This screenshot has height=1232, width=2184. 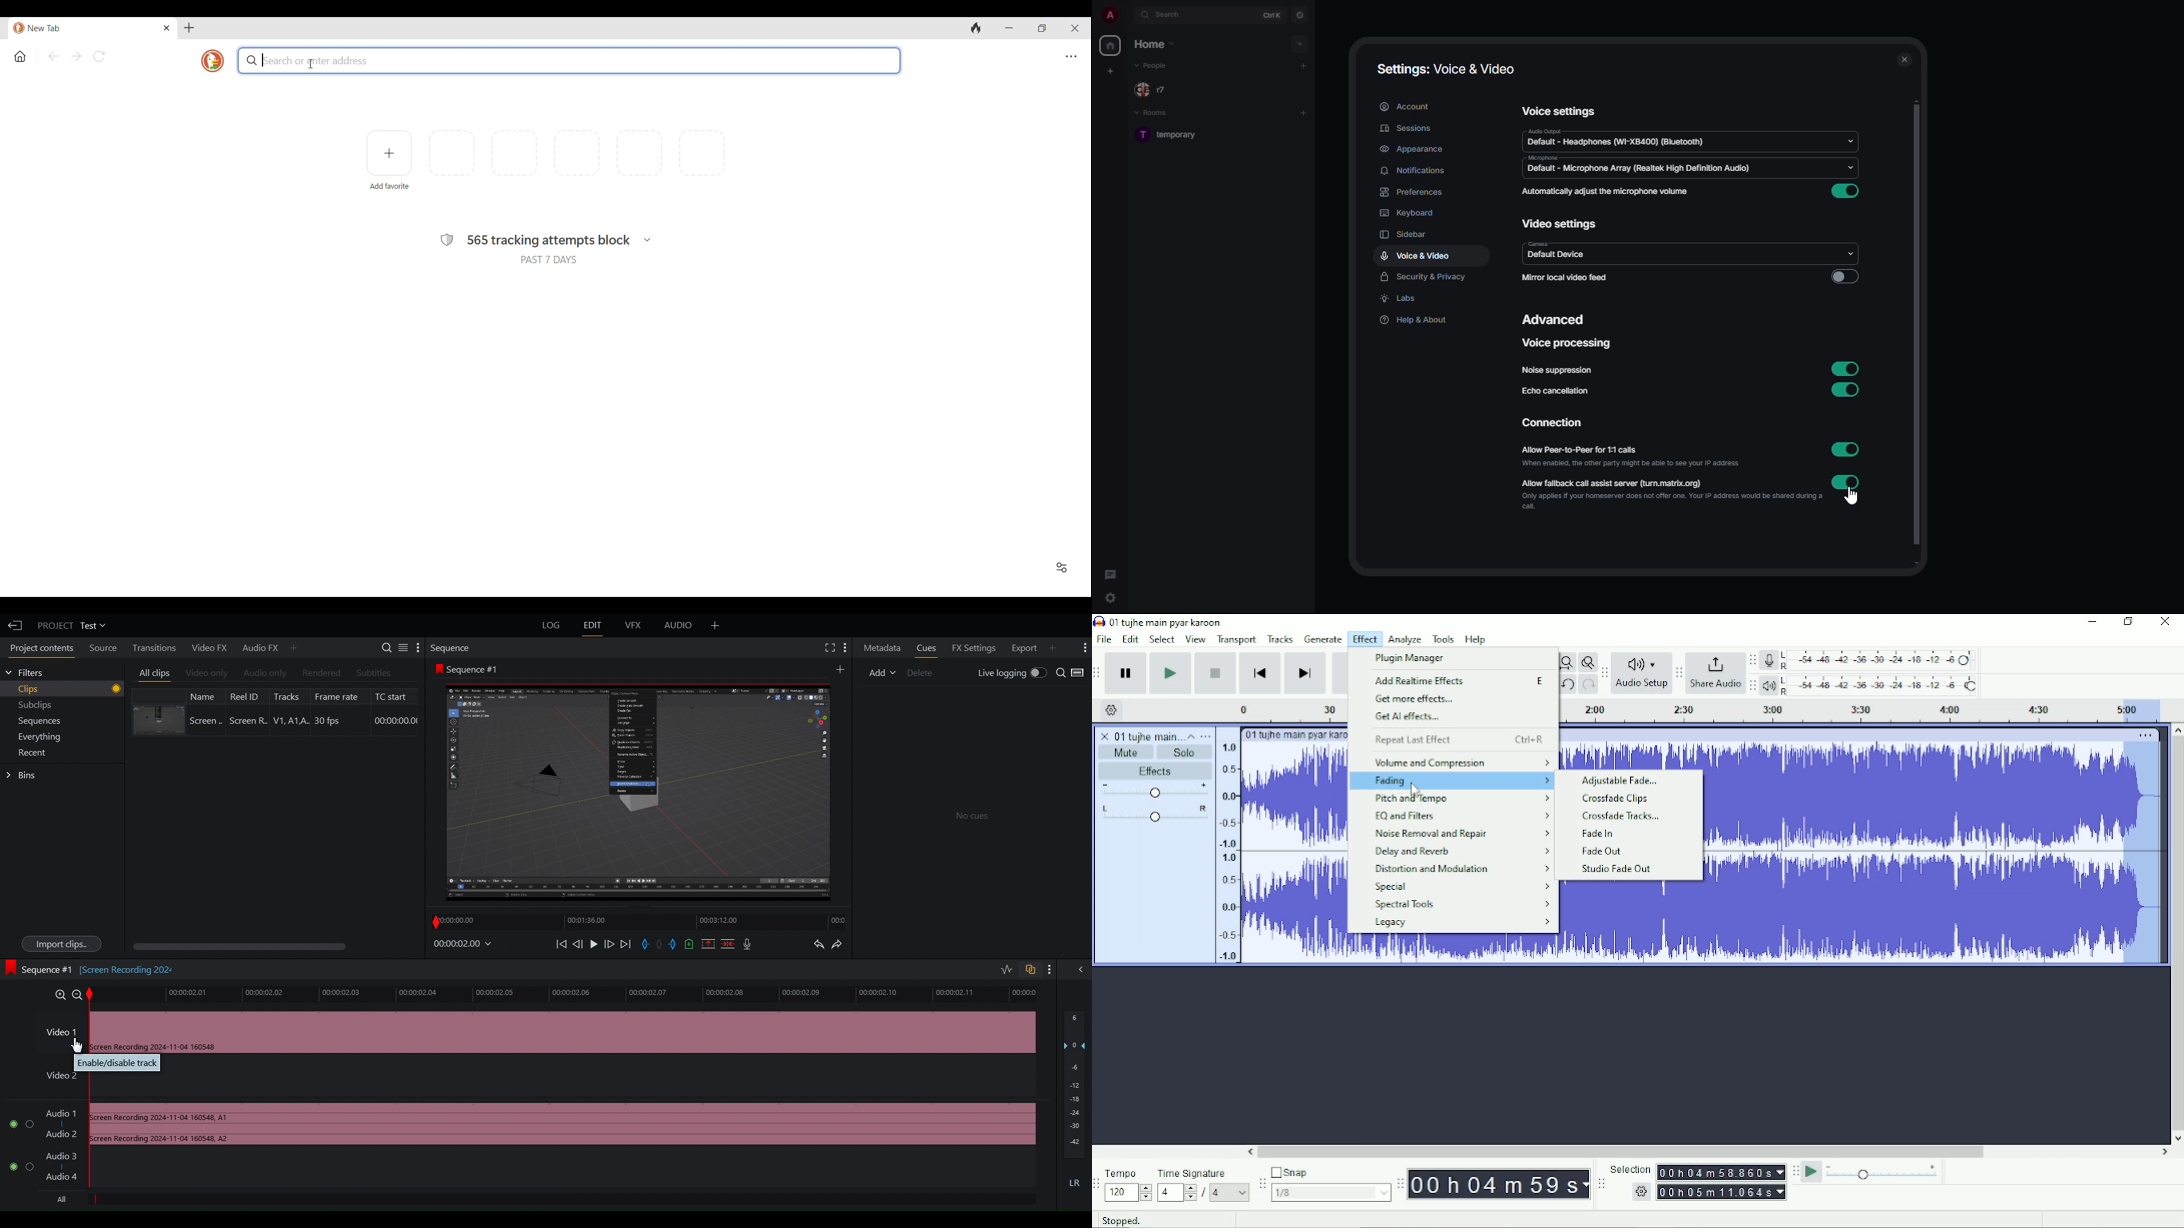 What do you see at coordinates (1099, 673) in the screenshot?
I see `Audacity transport toolbar` at bounding box center [1099, 673].